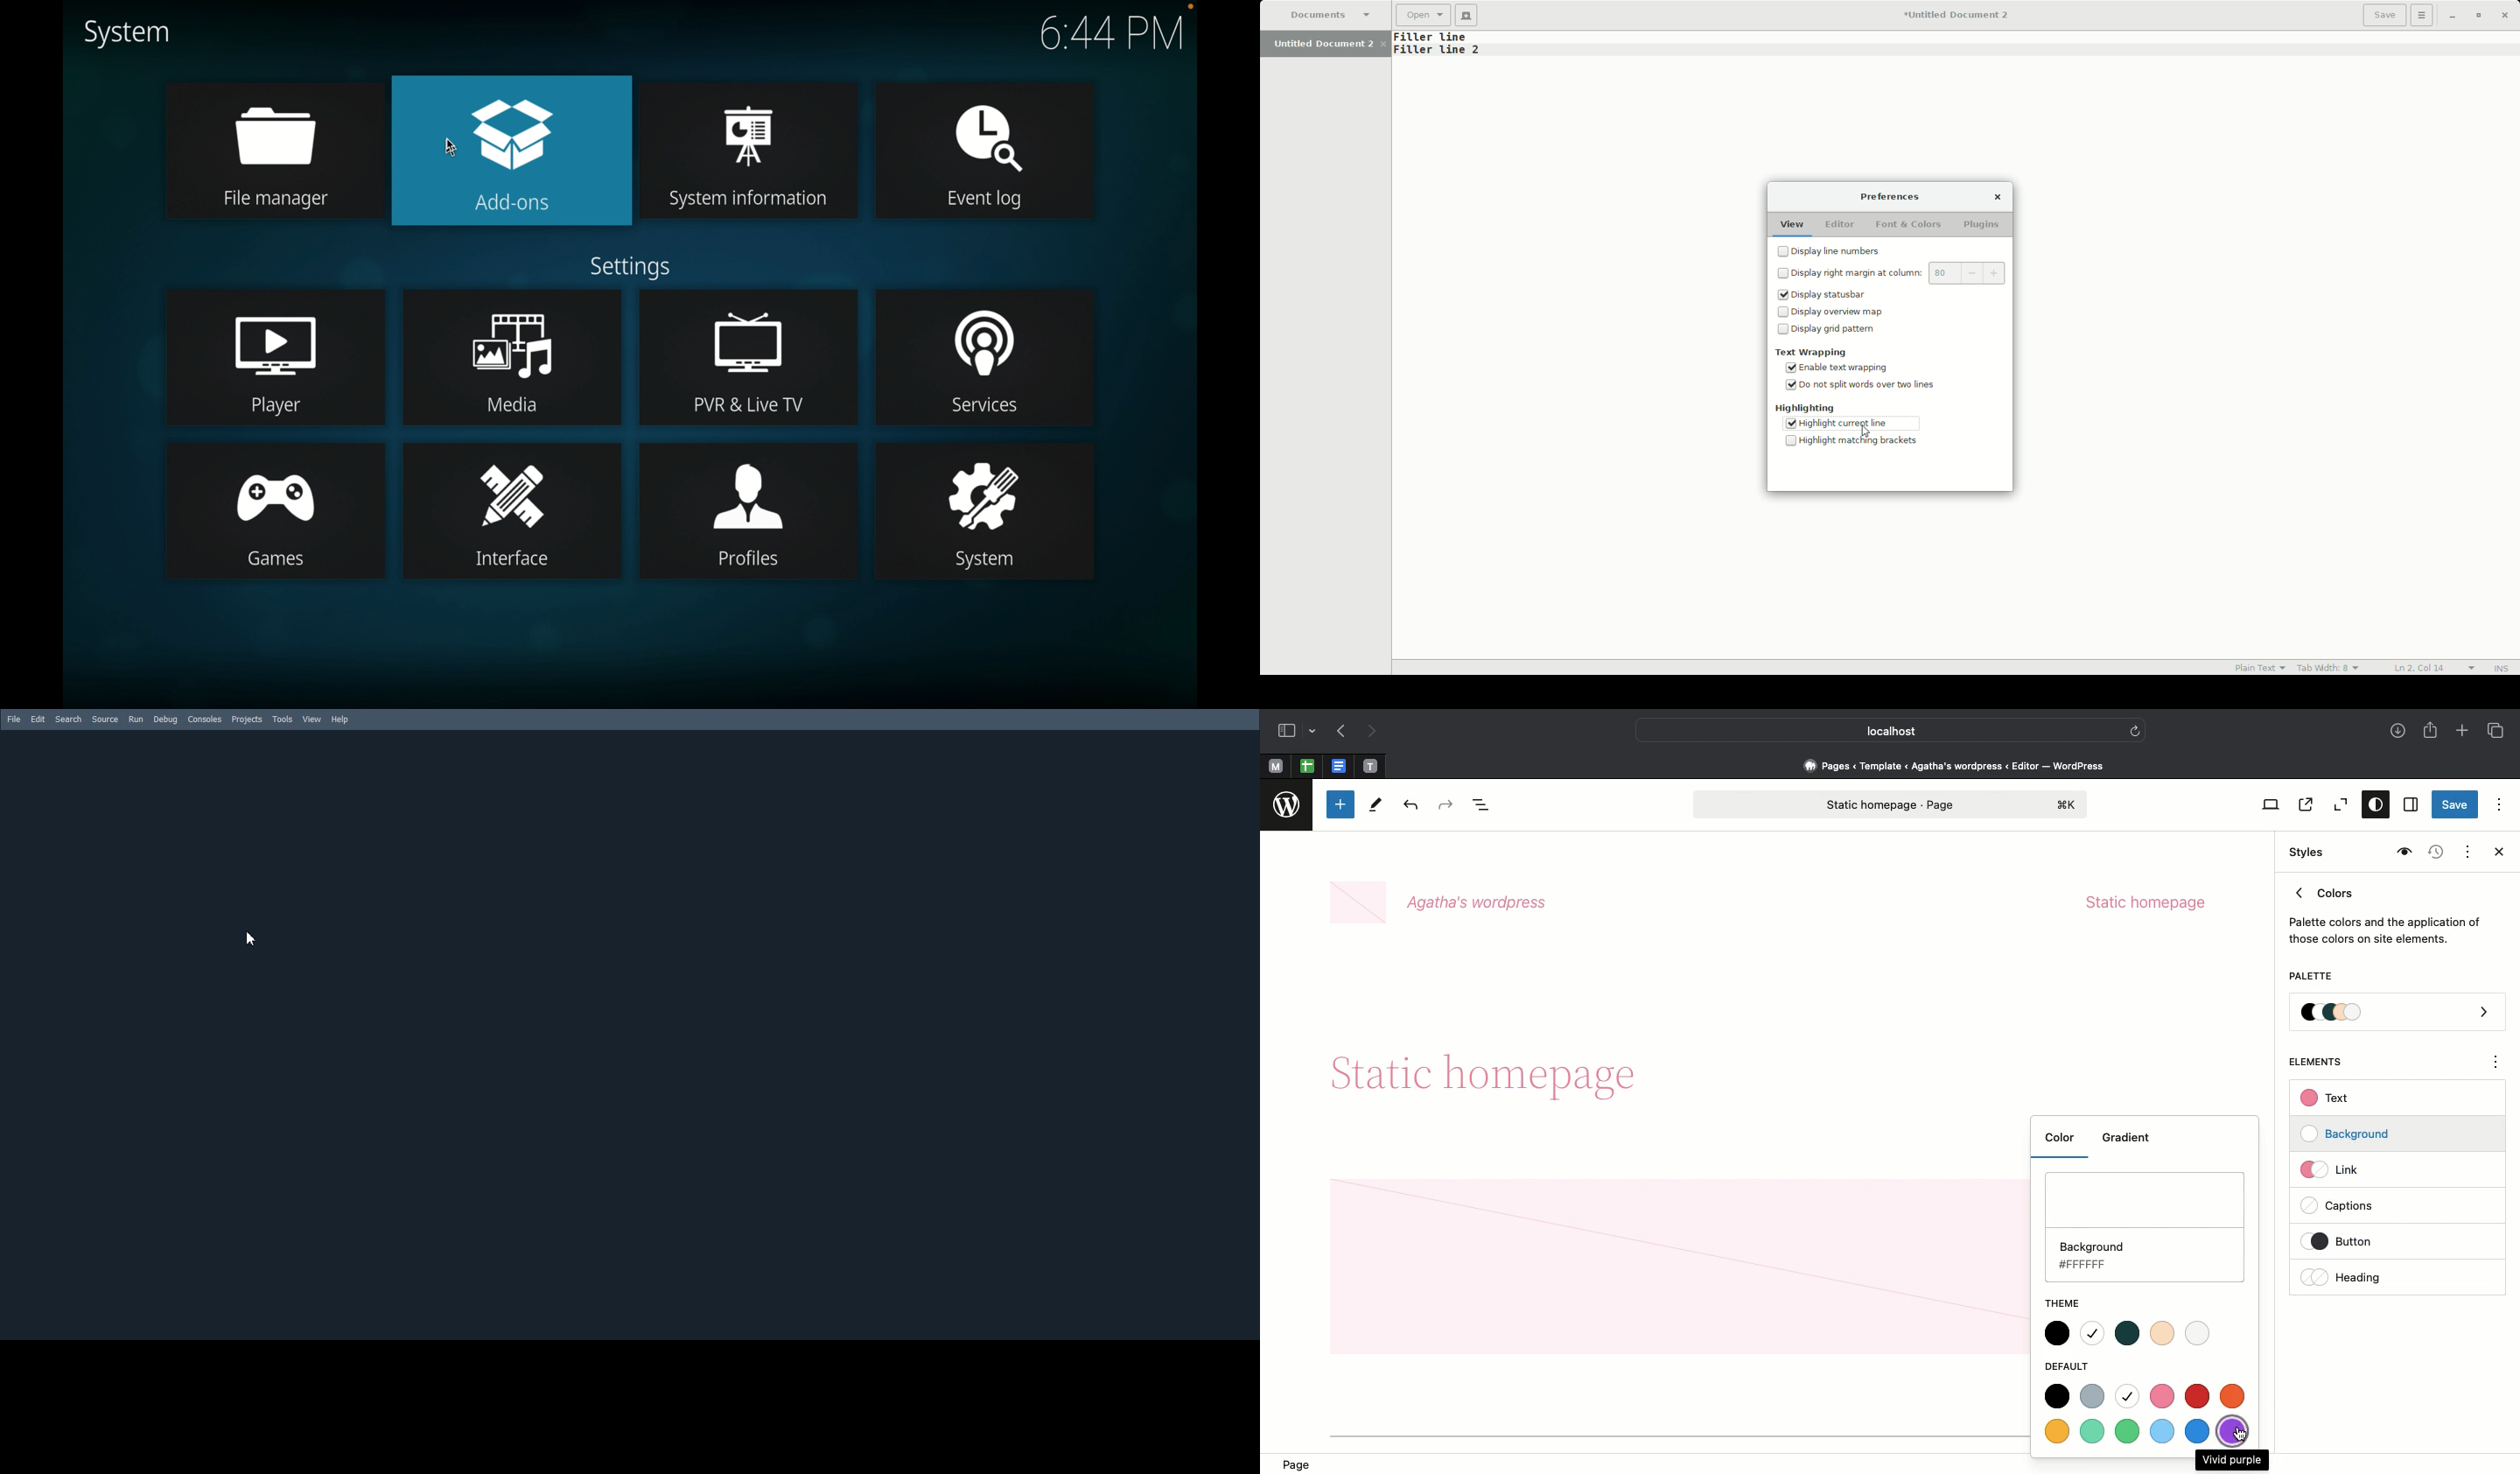  Describe the element at coordinates (751, 151) in the screenshot. I see `system information` at that location.